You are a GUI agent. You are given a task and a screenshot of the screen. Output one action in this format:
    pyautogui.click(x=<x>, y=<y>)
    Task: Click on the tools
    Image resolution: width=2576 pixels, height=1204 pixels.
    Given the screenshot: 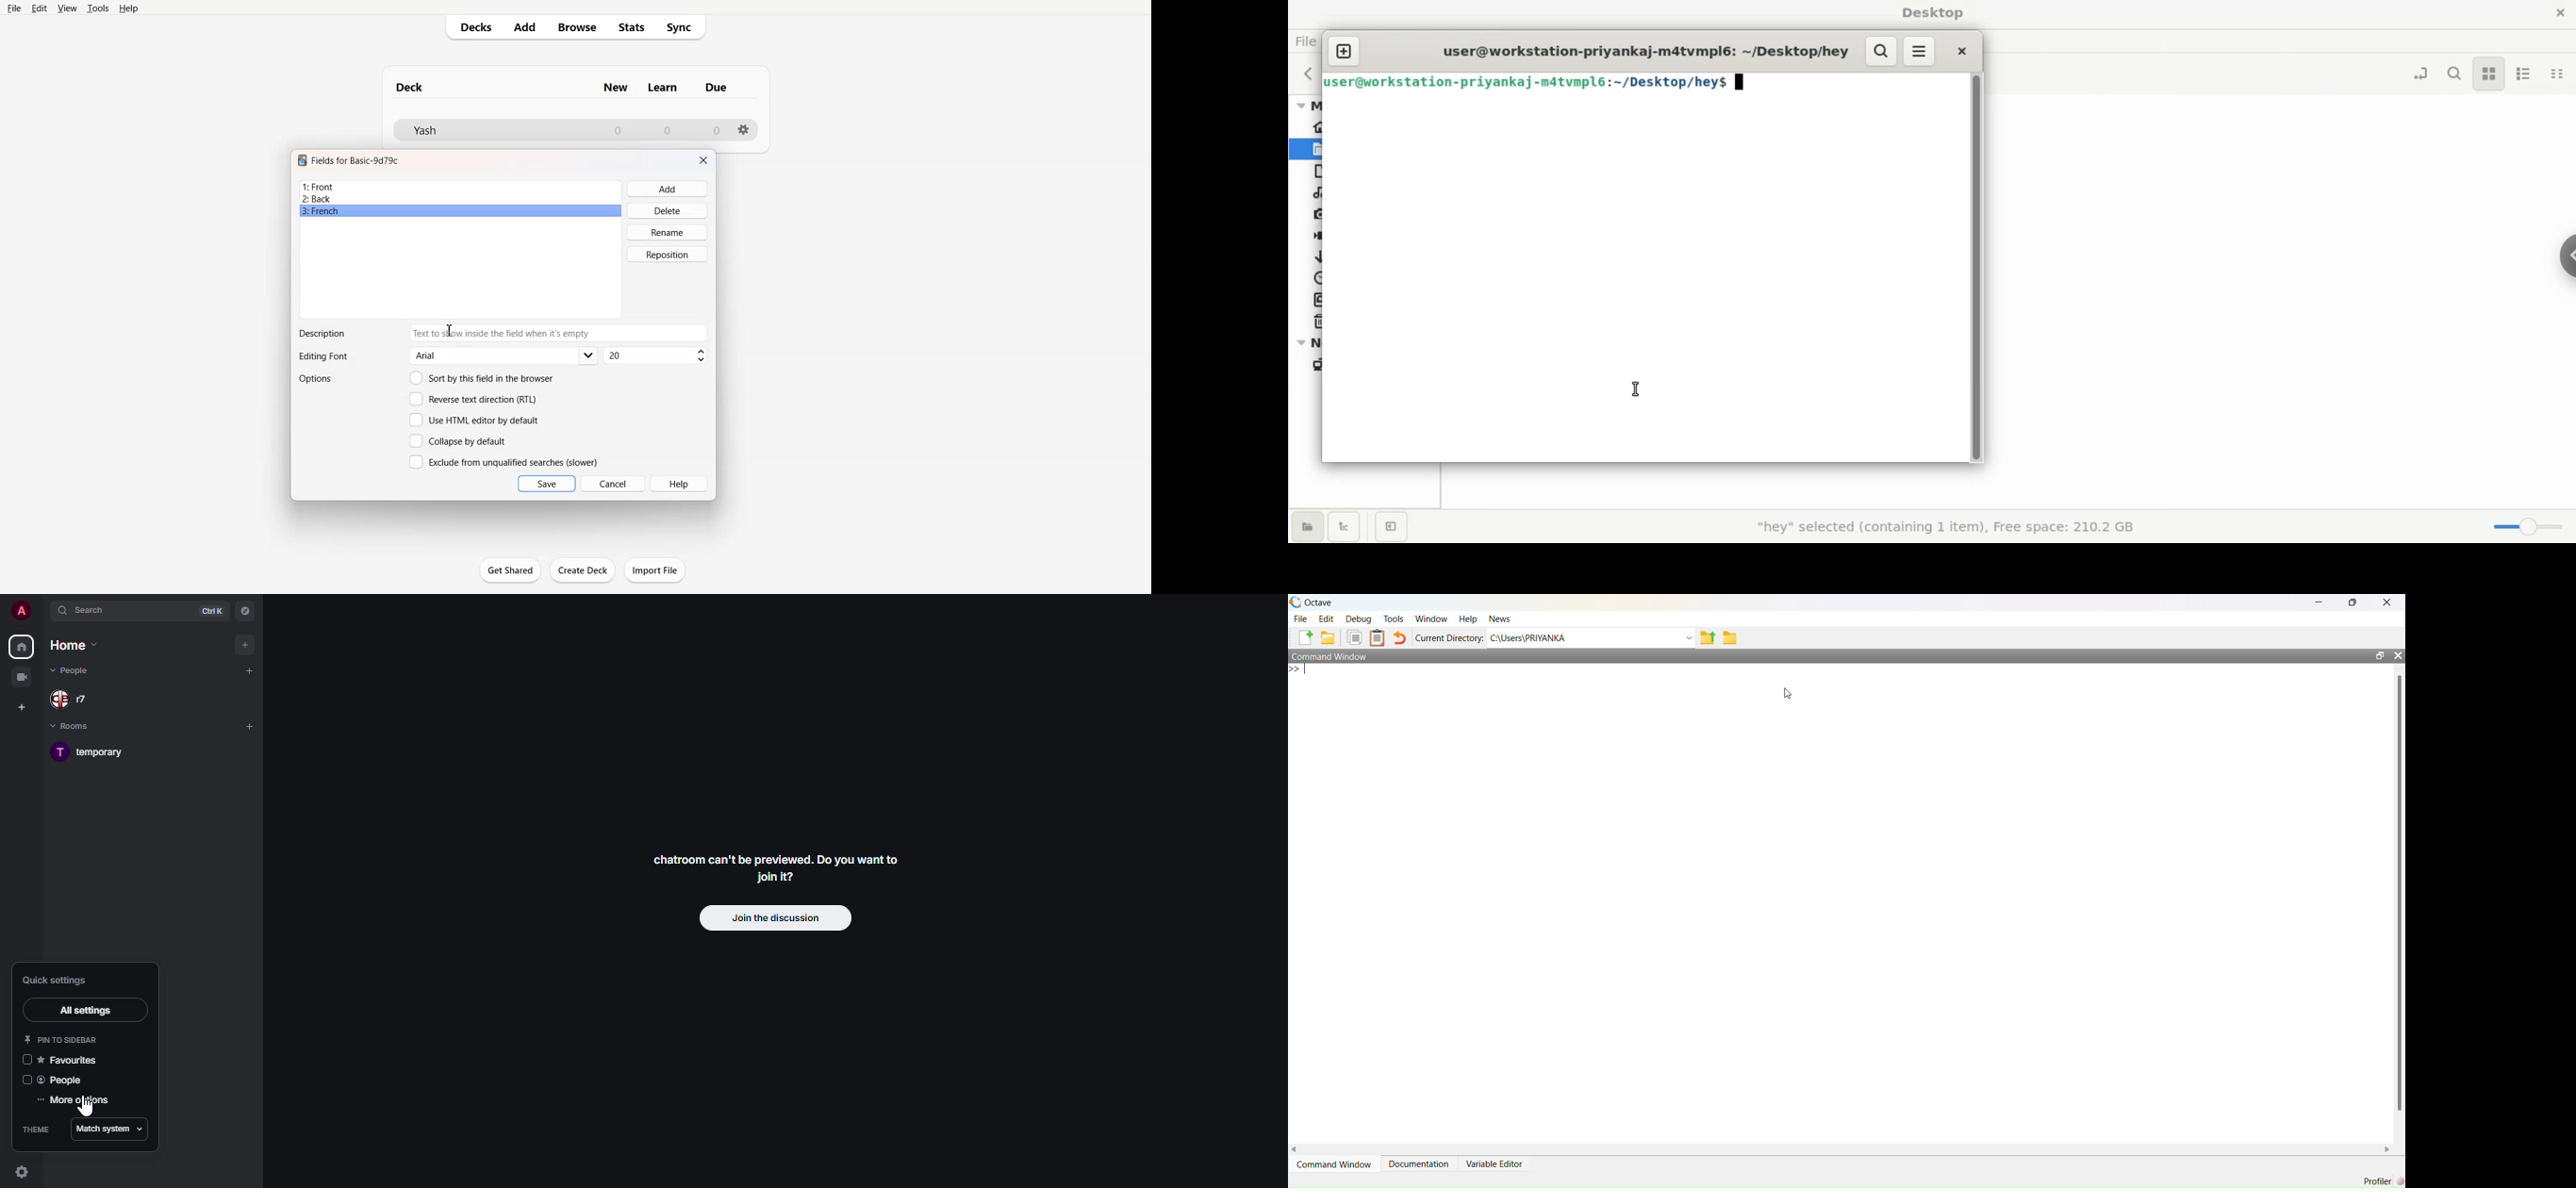 What is the action you would take?
    pyautogui.click(x=1395, y=618)
    